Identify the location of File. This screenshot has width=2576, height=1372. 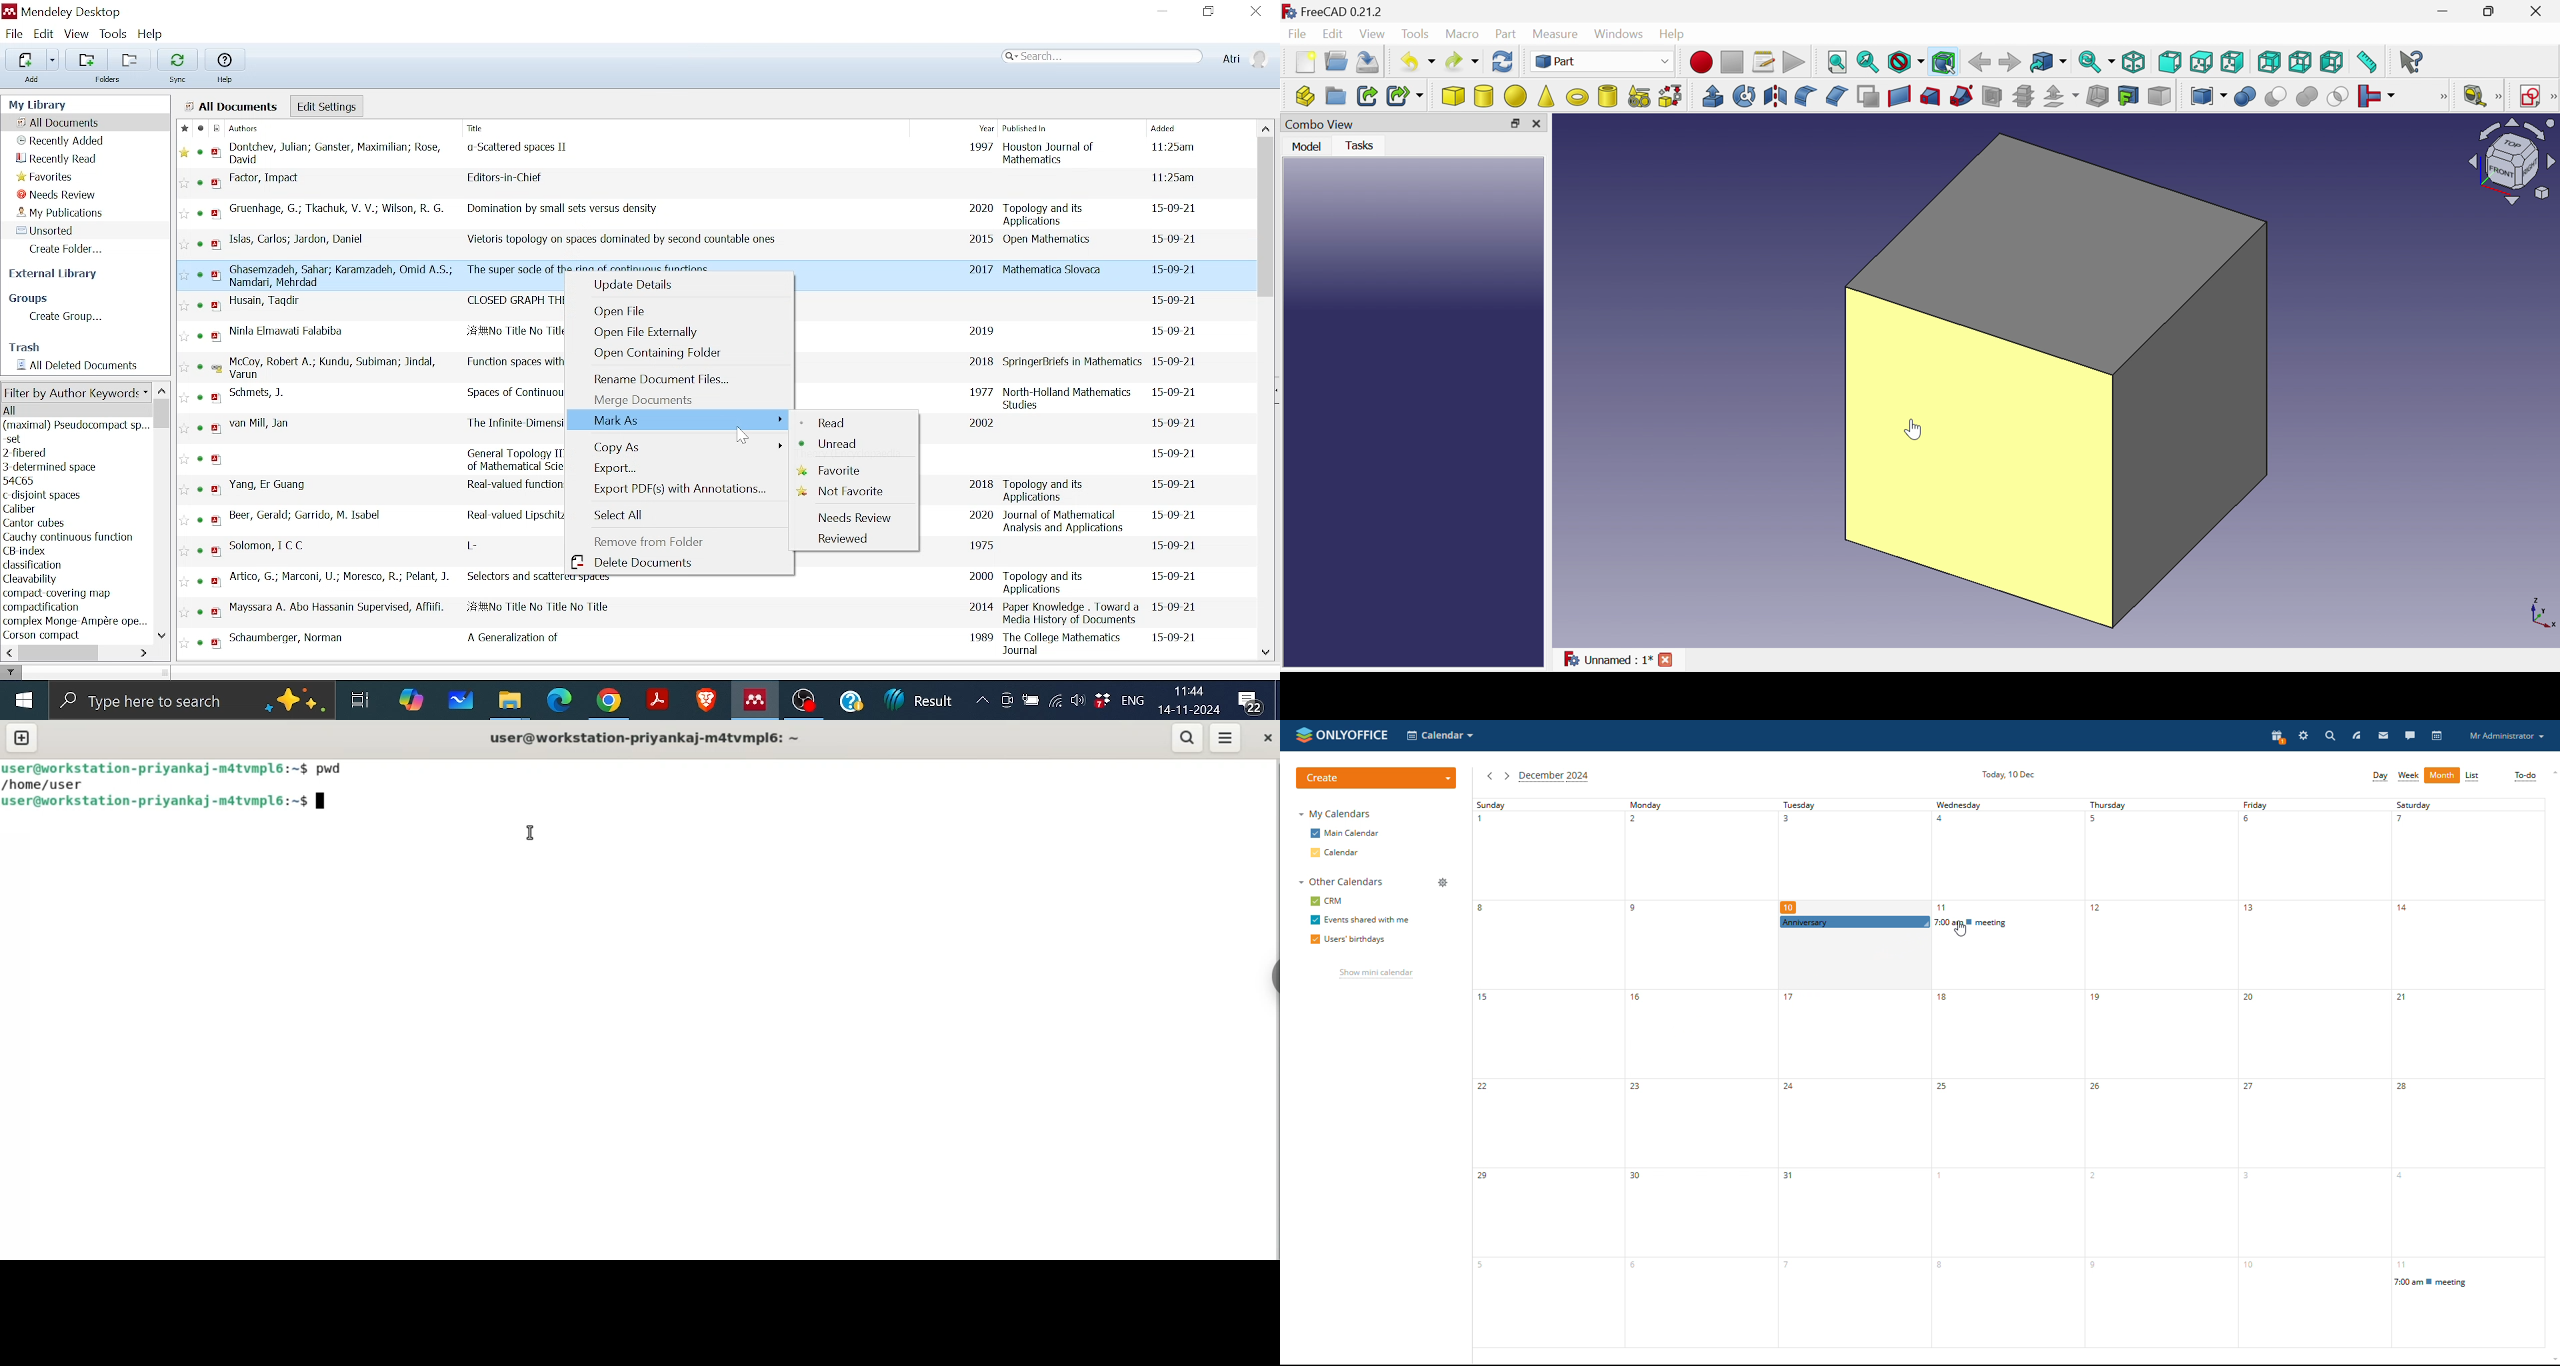
(14, 34).